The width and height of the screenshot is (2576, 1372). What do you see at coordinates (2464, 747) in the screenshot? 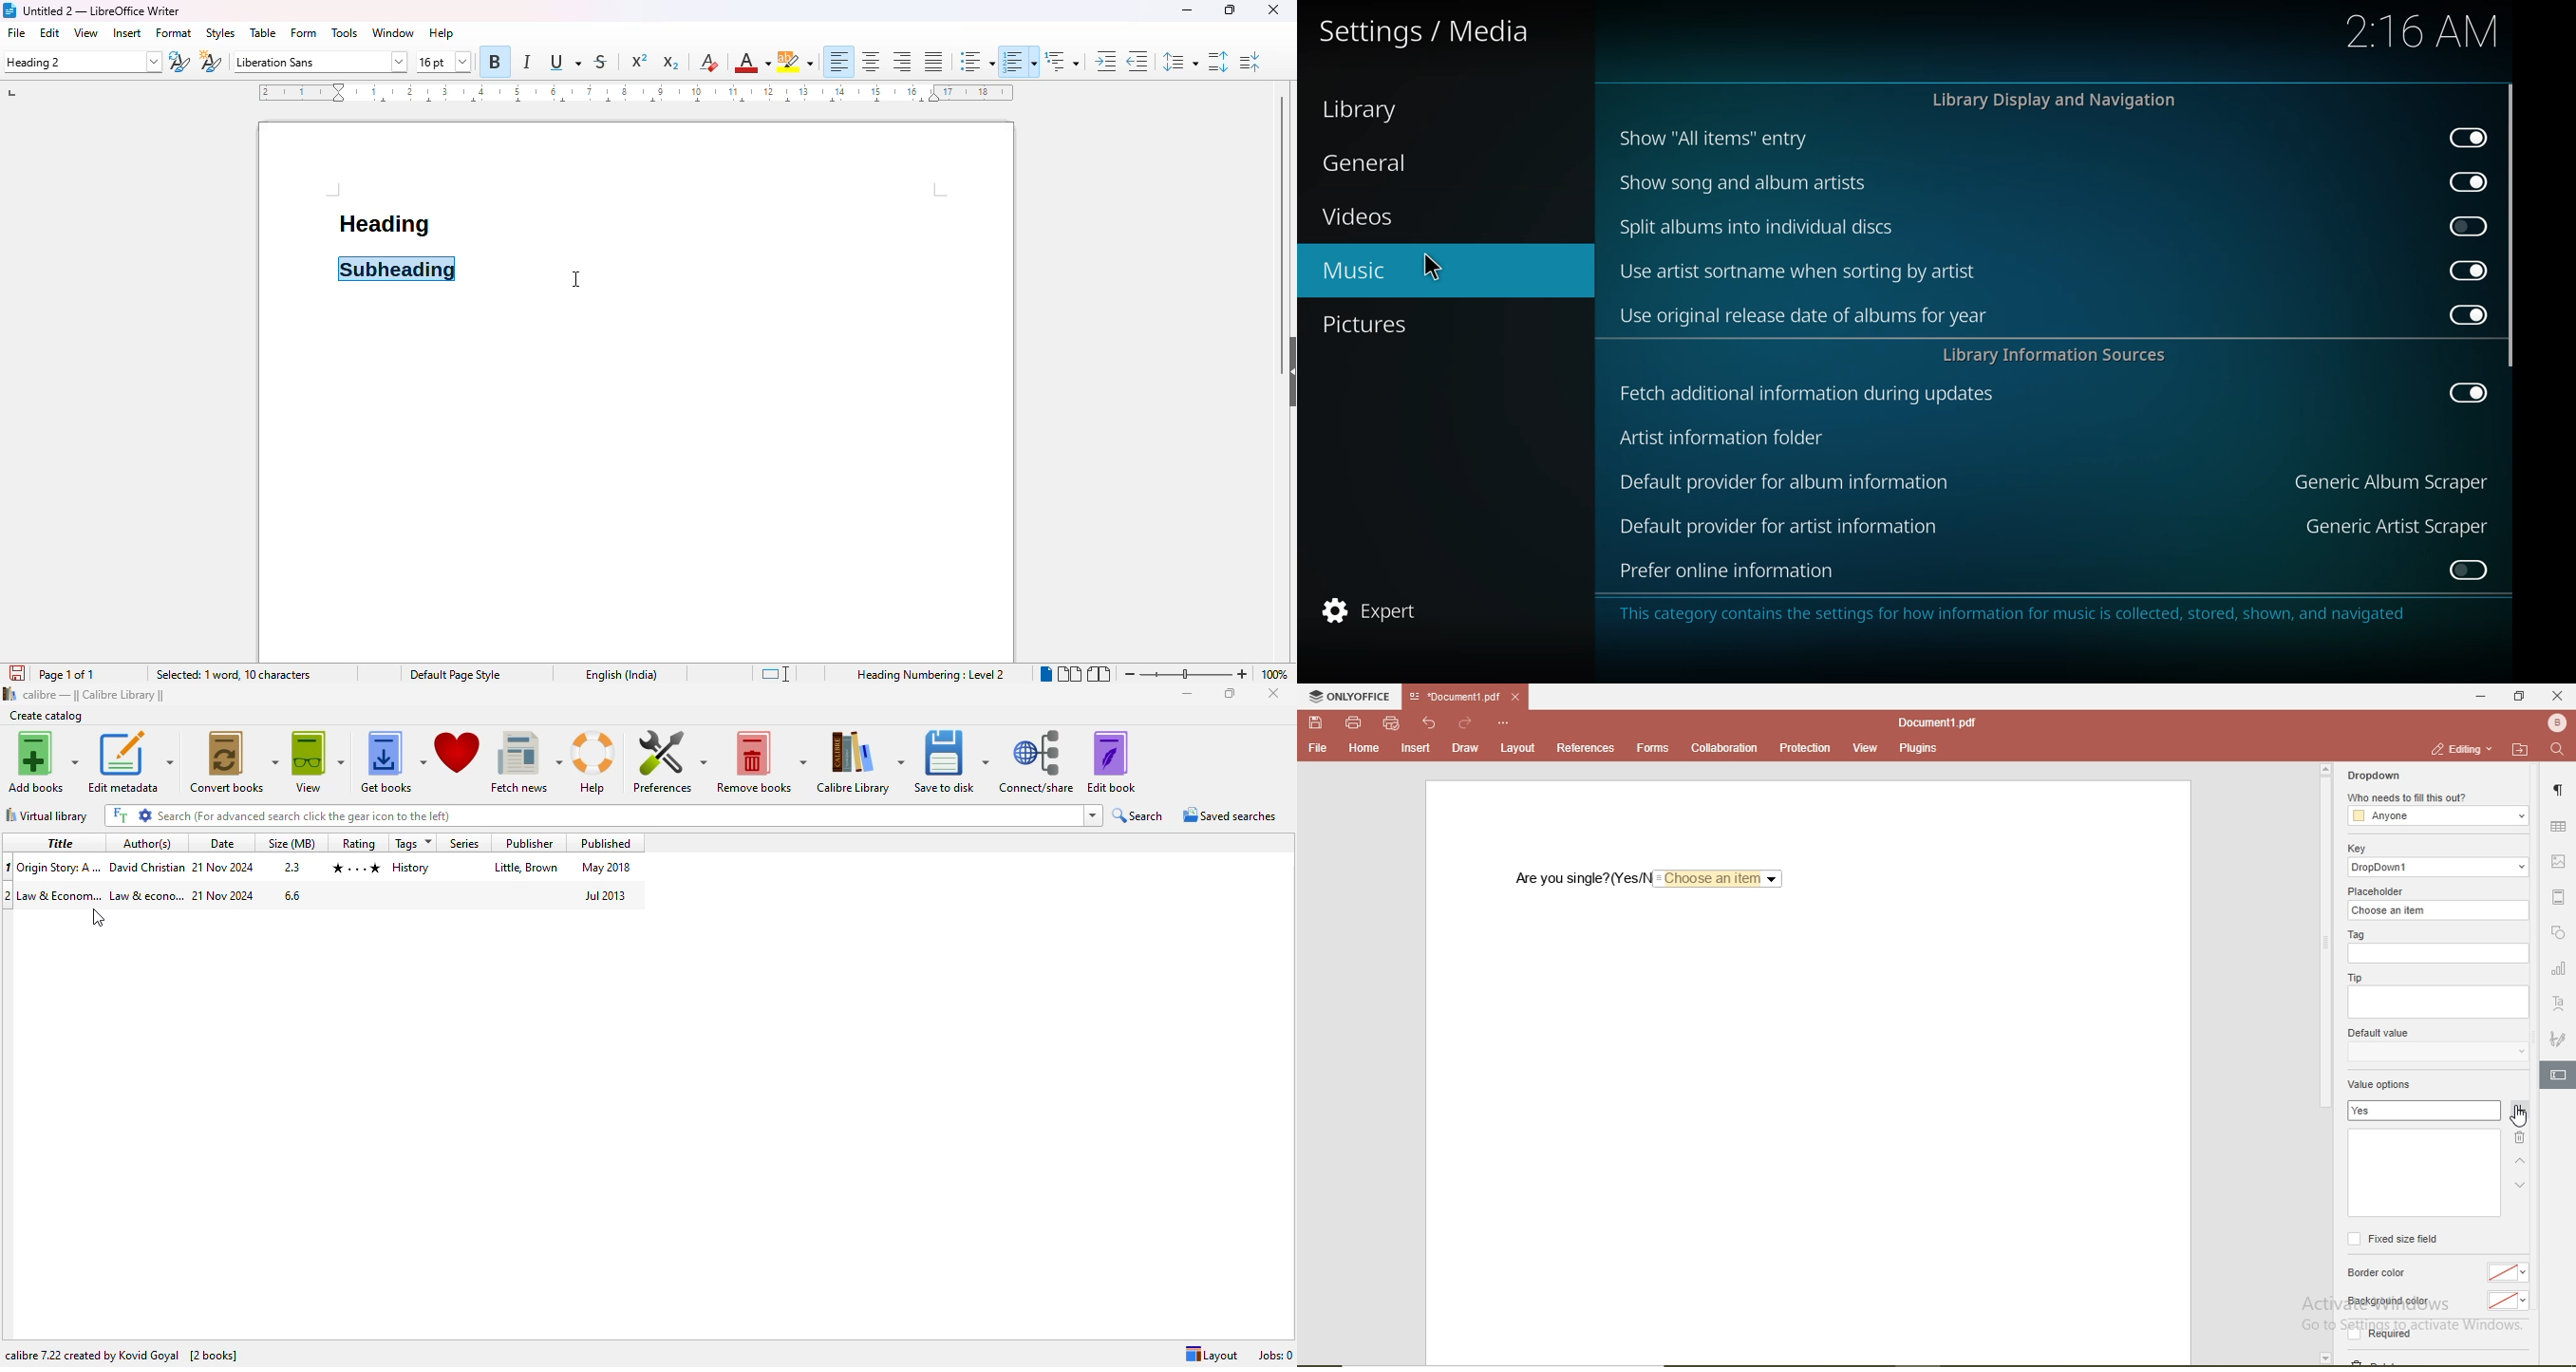
I see `editing` at bounding box center [2464, 747].